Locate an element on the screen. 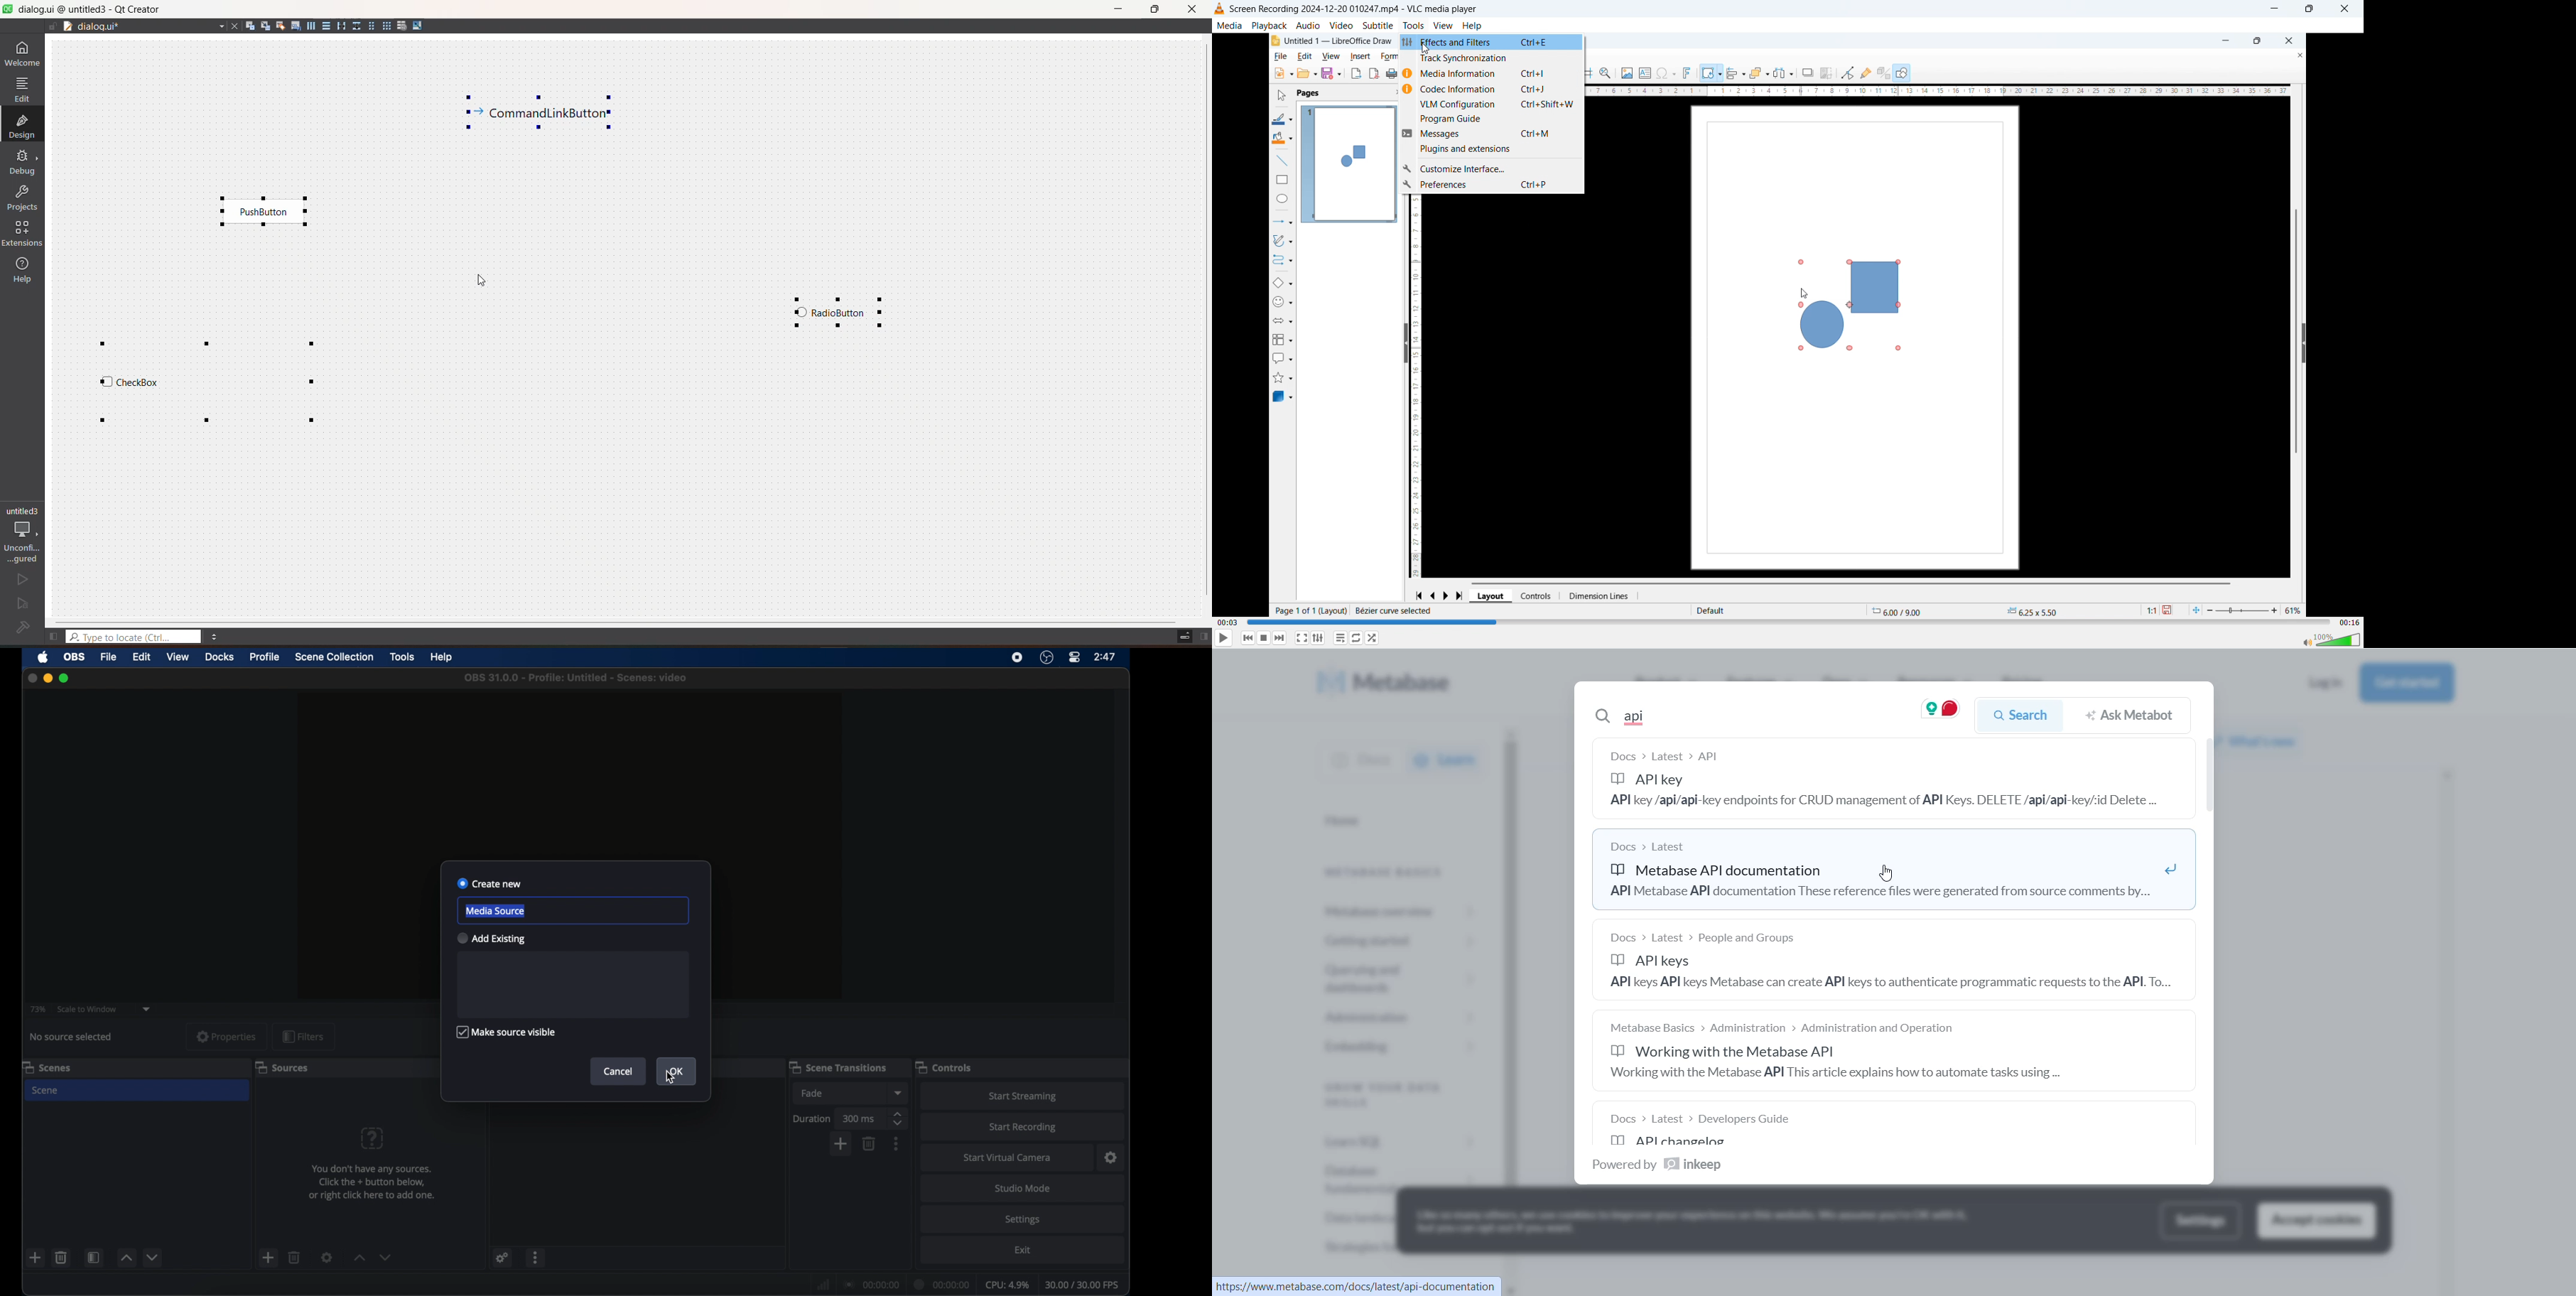 The height and width of the screenshot is (1316, 2576). profile is located at coordinates (265, 657).